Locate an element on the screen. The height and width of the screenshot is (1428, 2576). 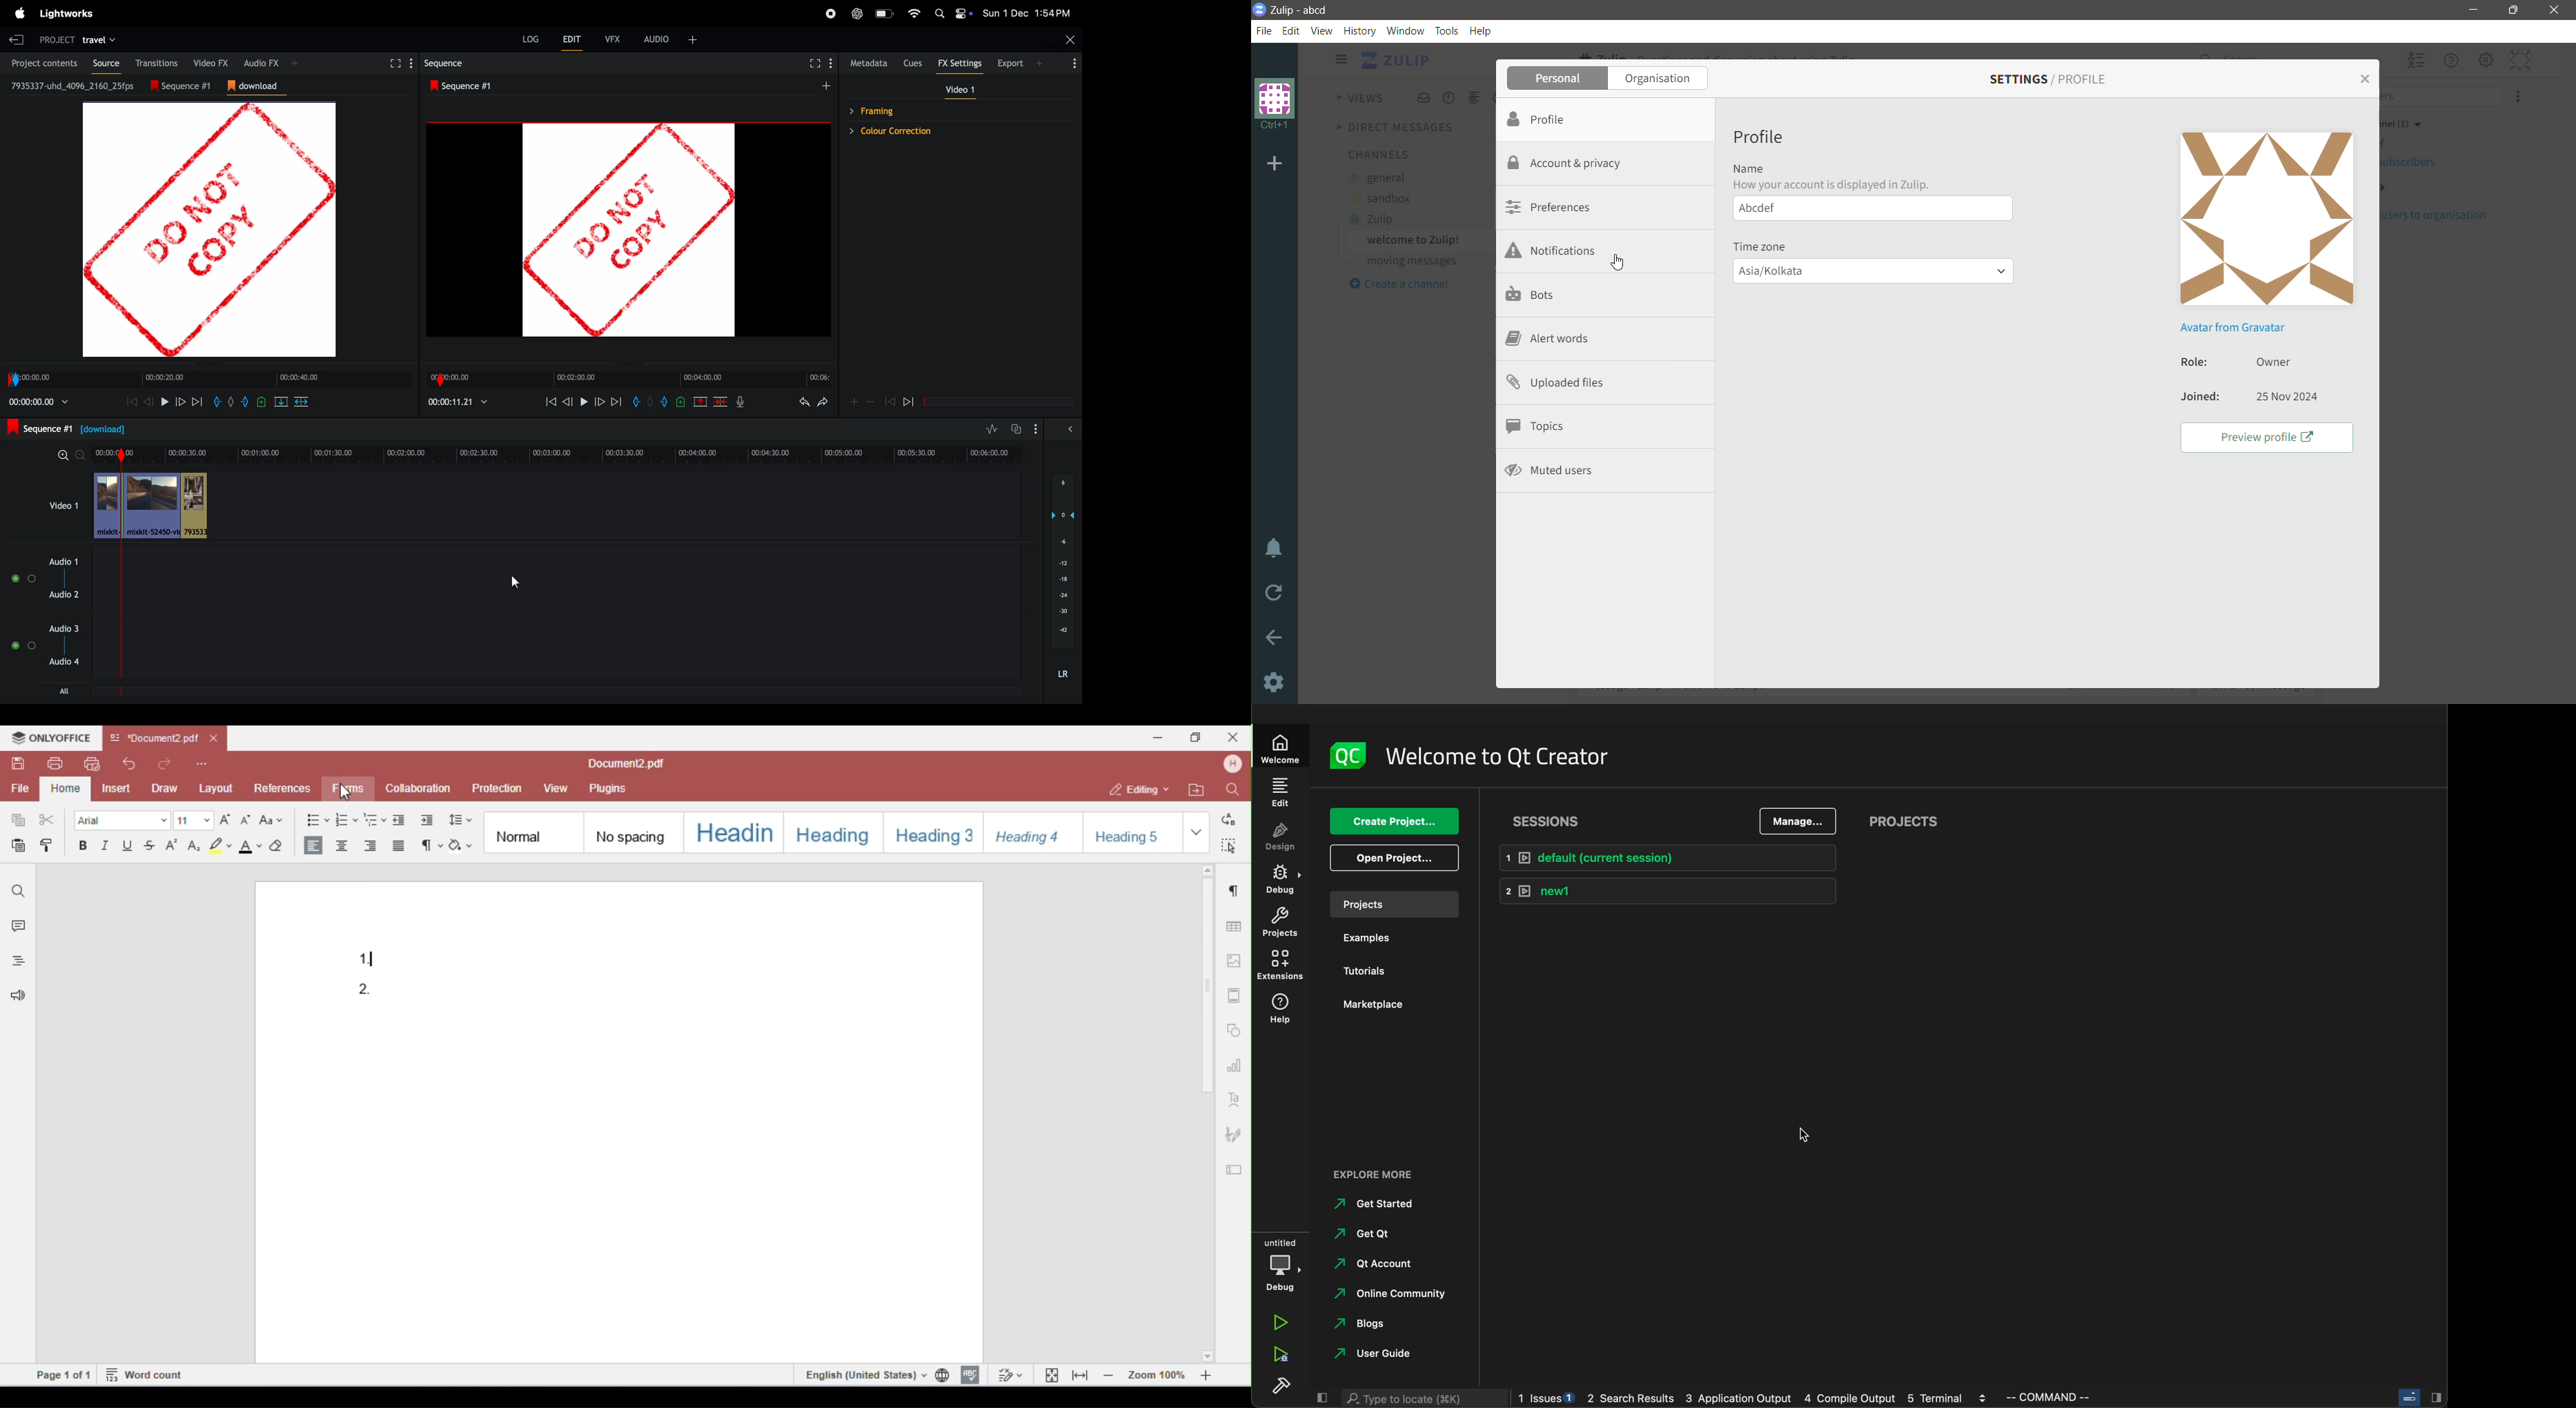
time frame is located at coordinates (209, 380).